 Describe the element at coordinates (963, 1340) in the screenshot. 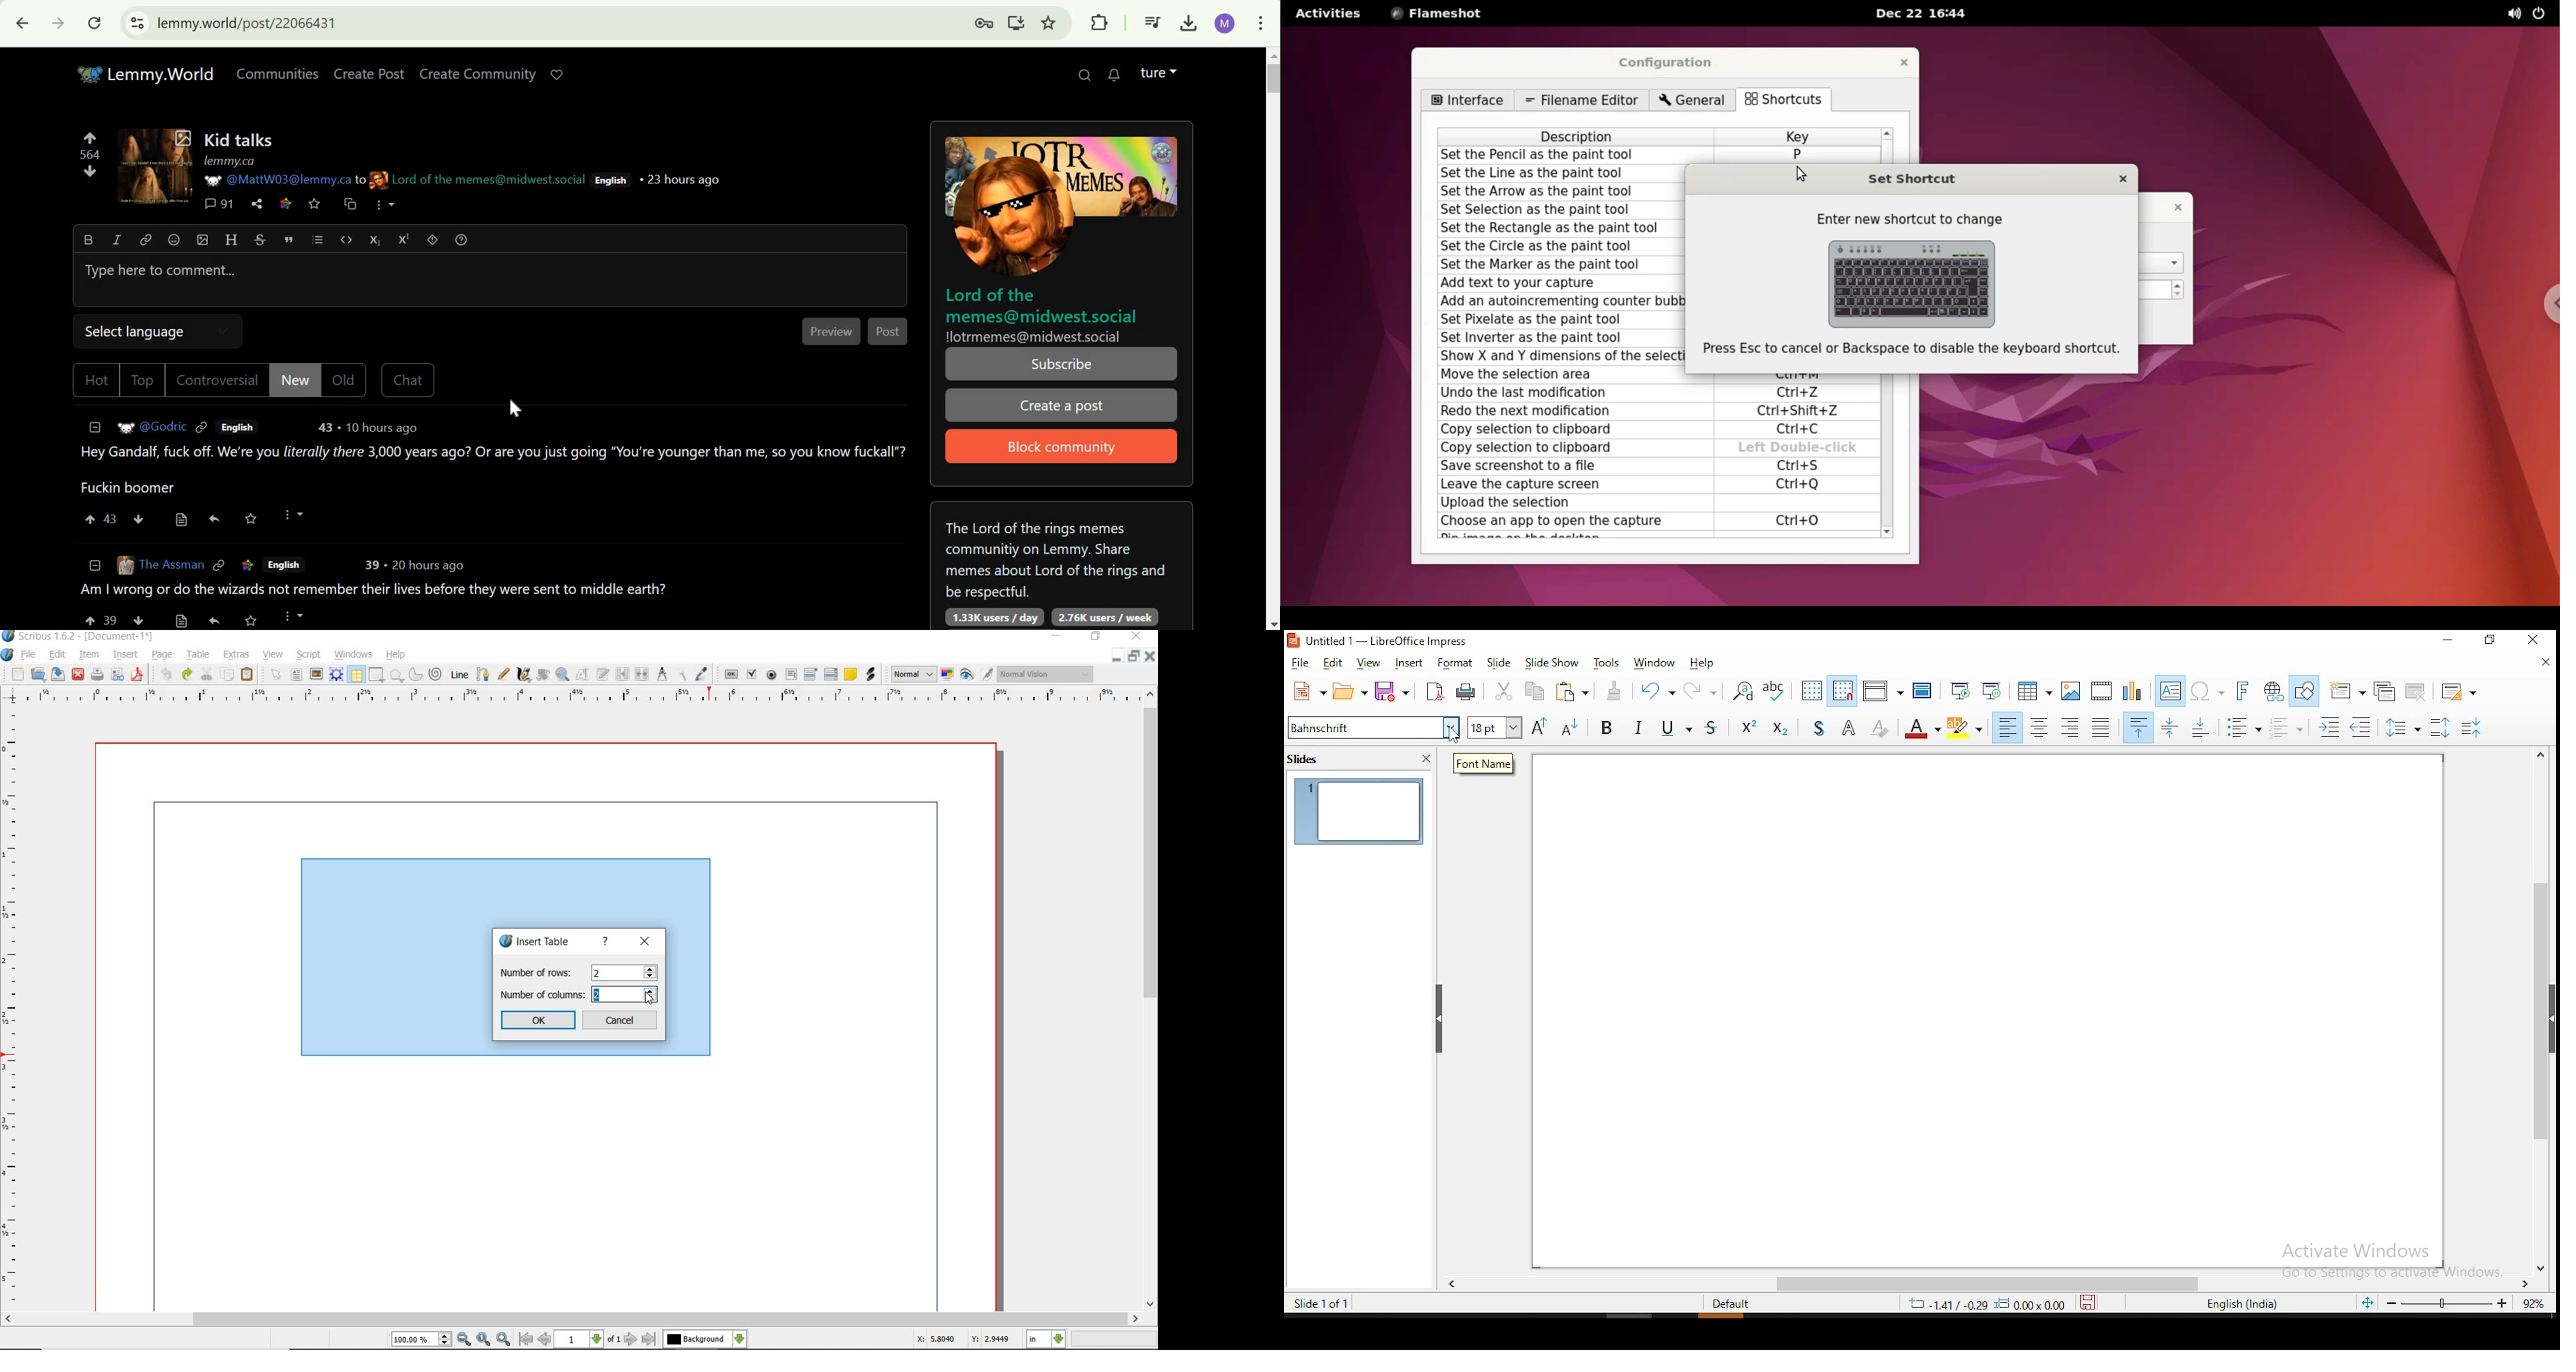

I see `X: 5.8040 Y: 2.9449` at that location.